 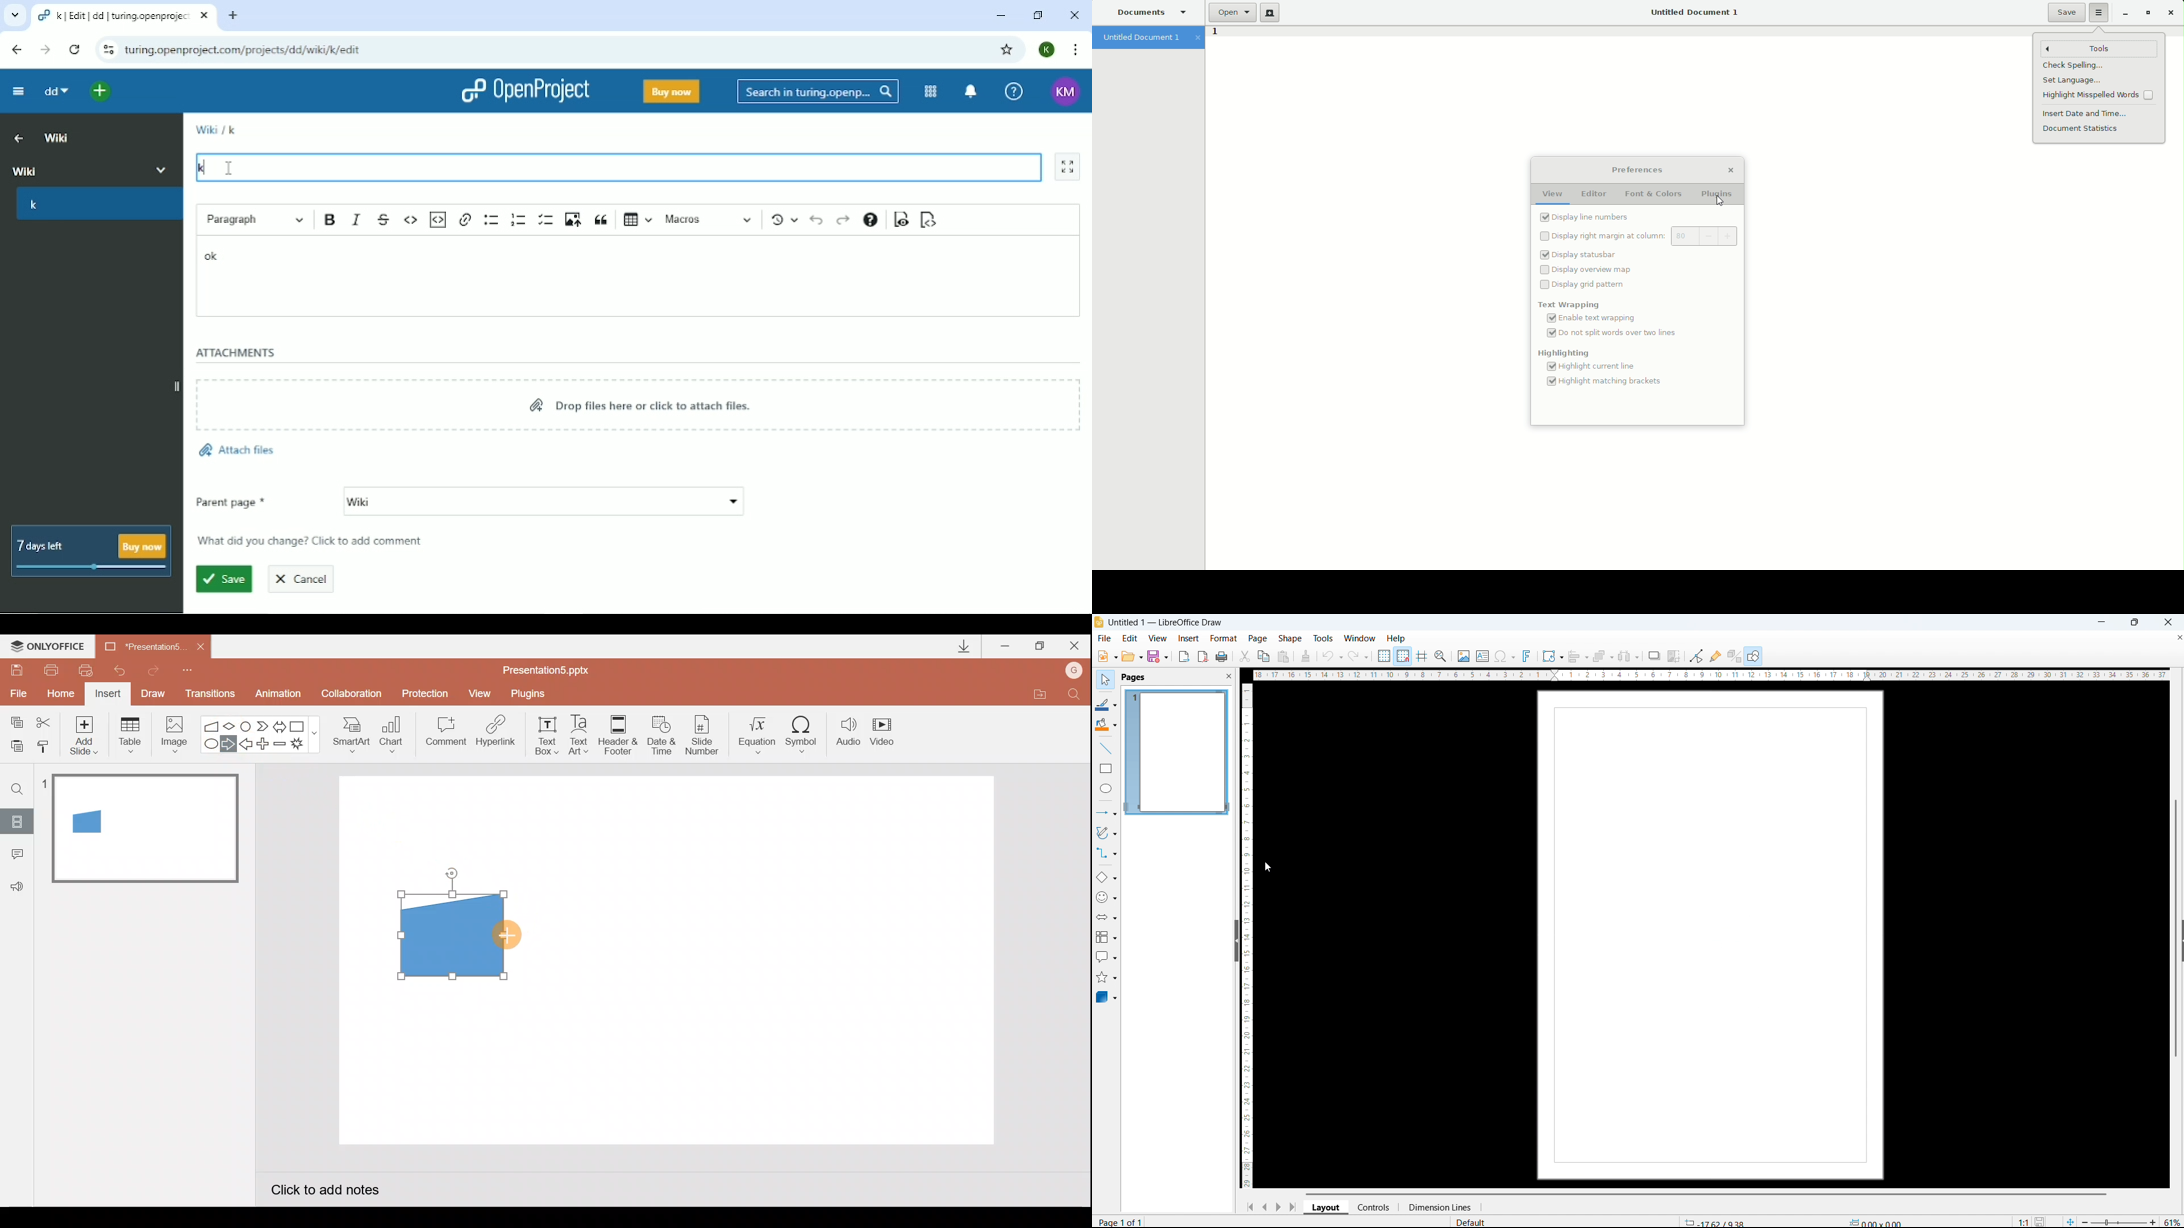 What do you see at coordinates (1075, 648) in the screenshot?
I see `Close` at bounding box center [1075, 648].